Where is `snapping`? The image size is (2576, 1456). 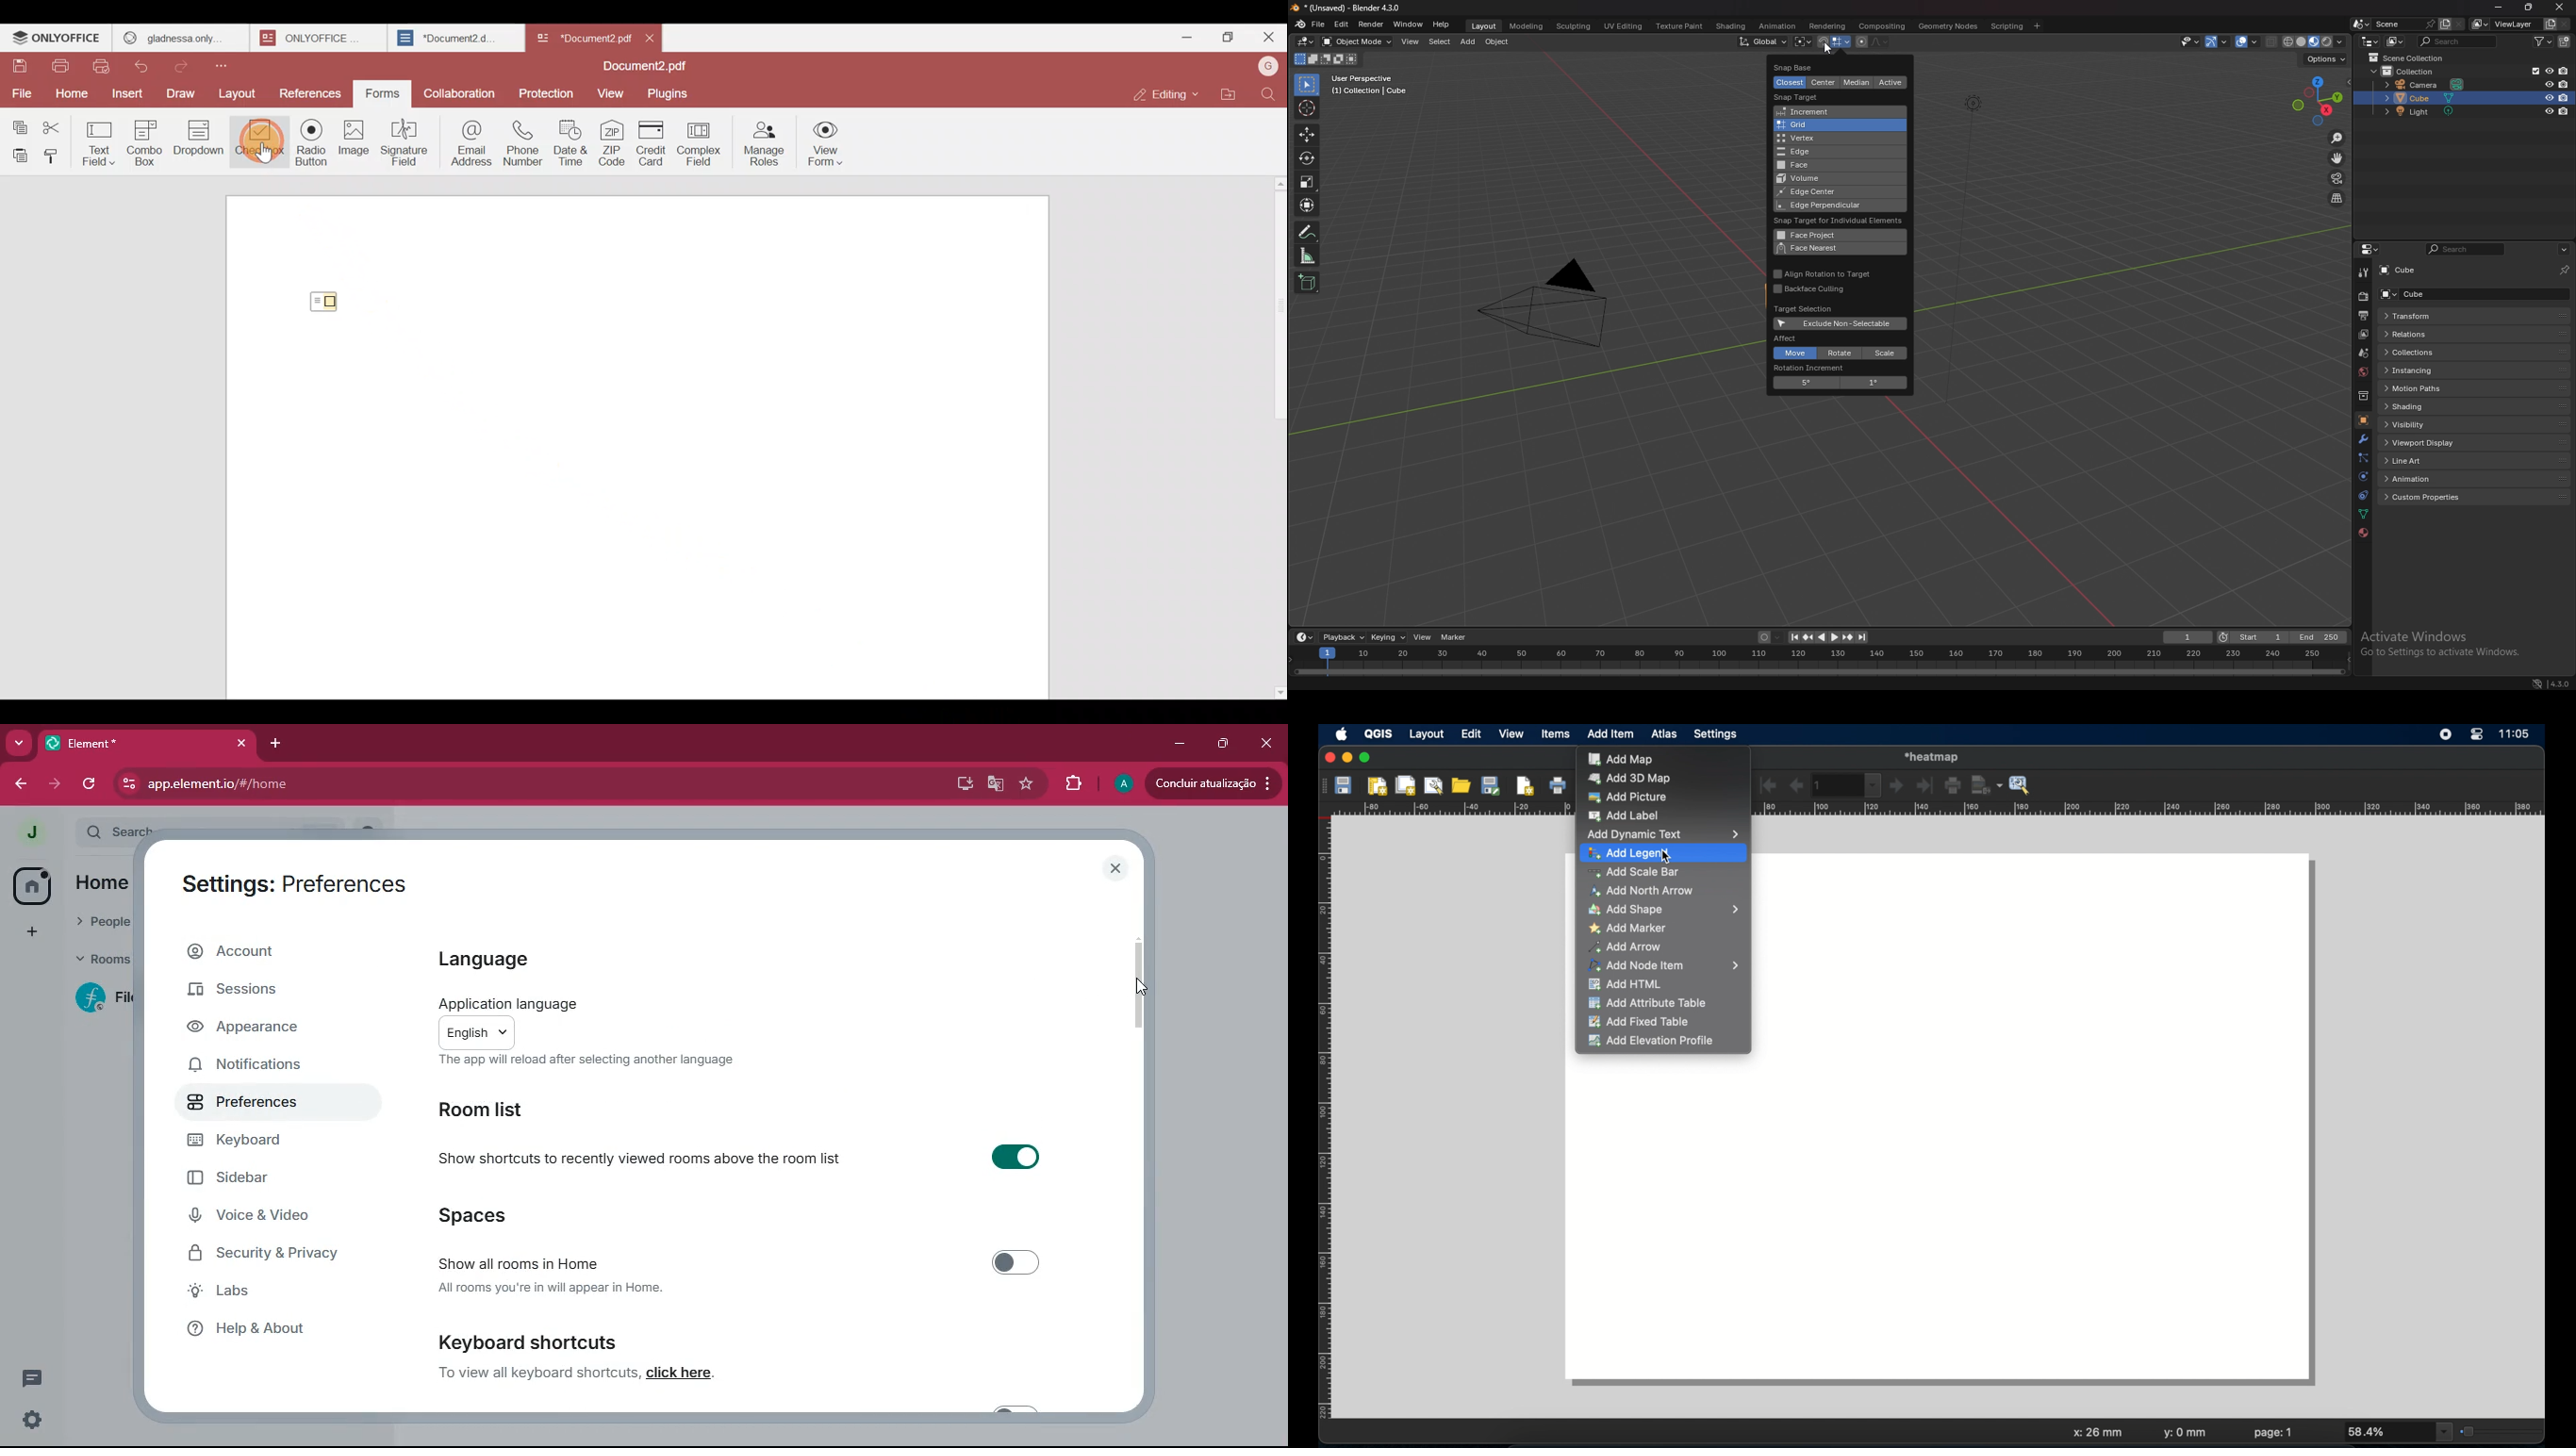
snapping is located at coordinates (1833, 42).